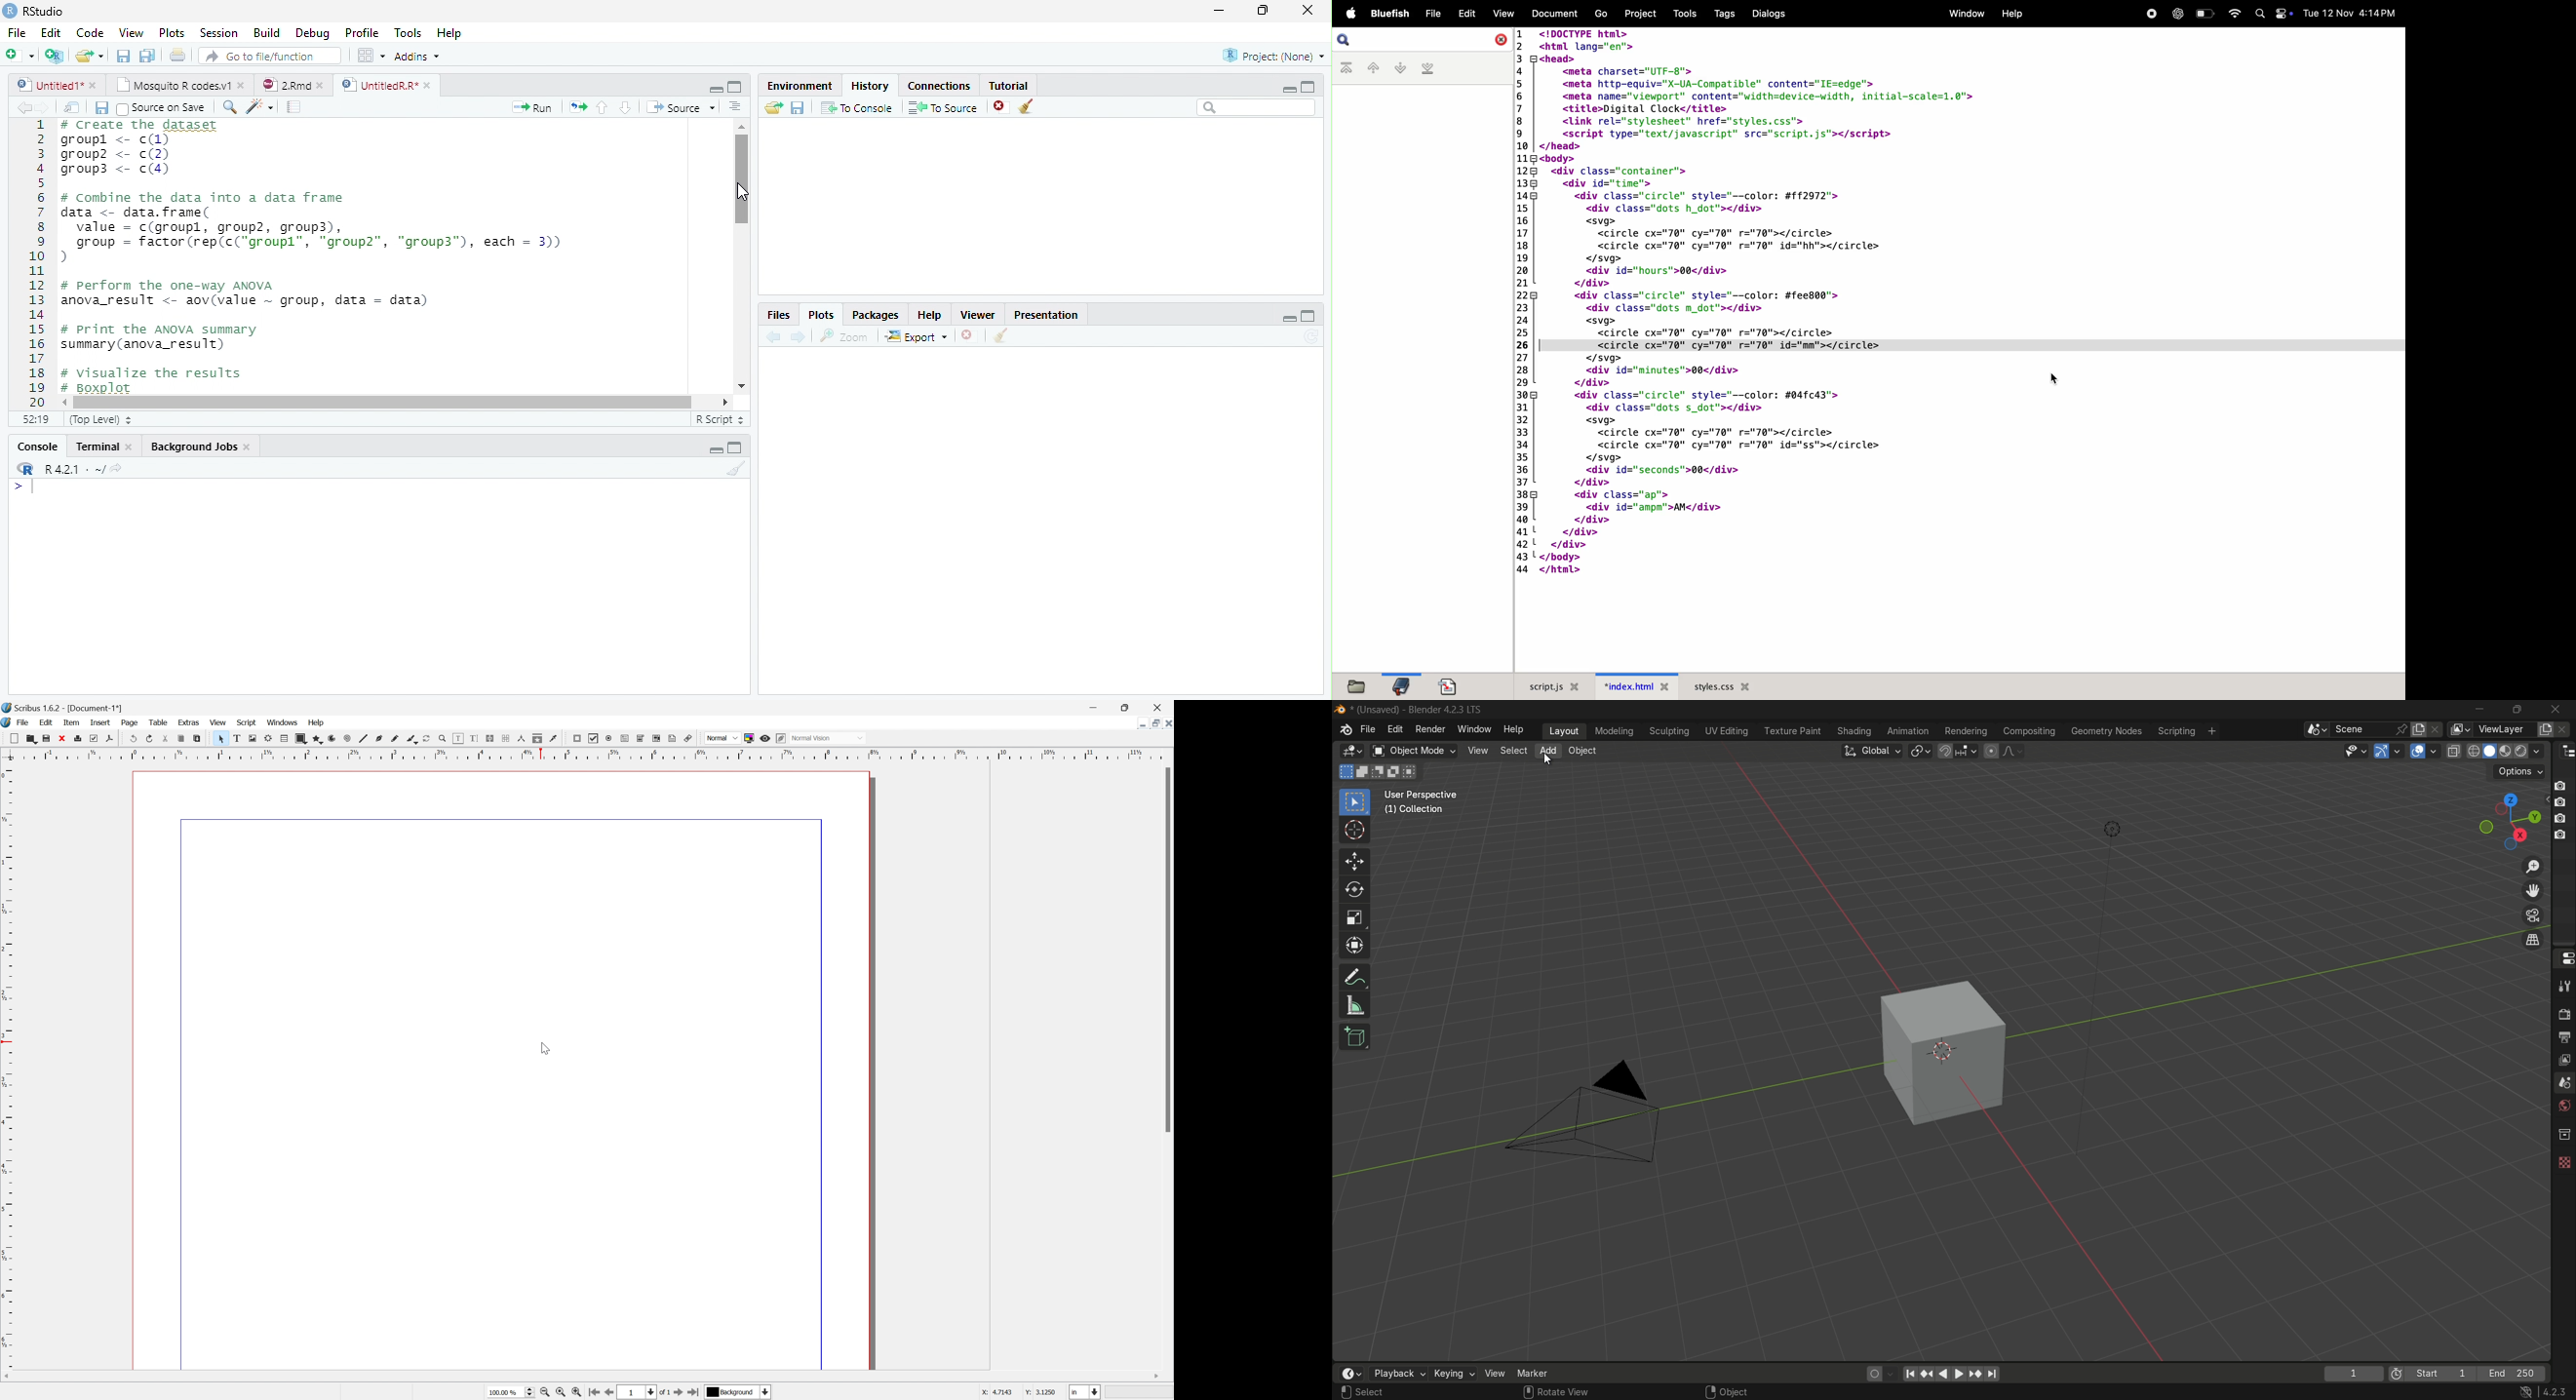 The width and height of the screenshot is (2576, 1400). What do you see at coordinates (555, 739) in the screenshot?
I see `Eye dropper` at bounding box center [555, 739].